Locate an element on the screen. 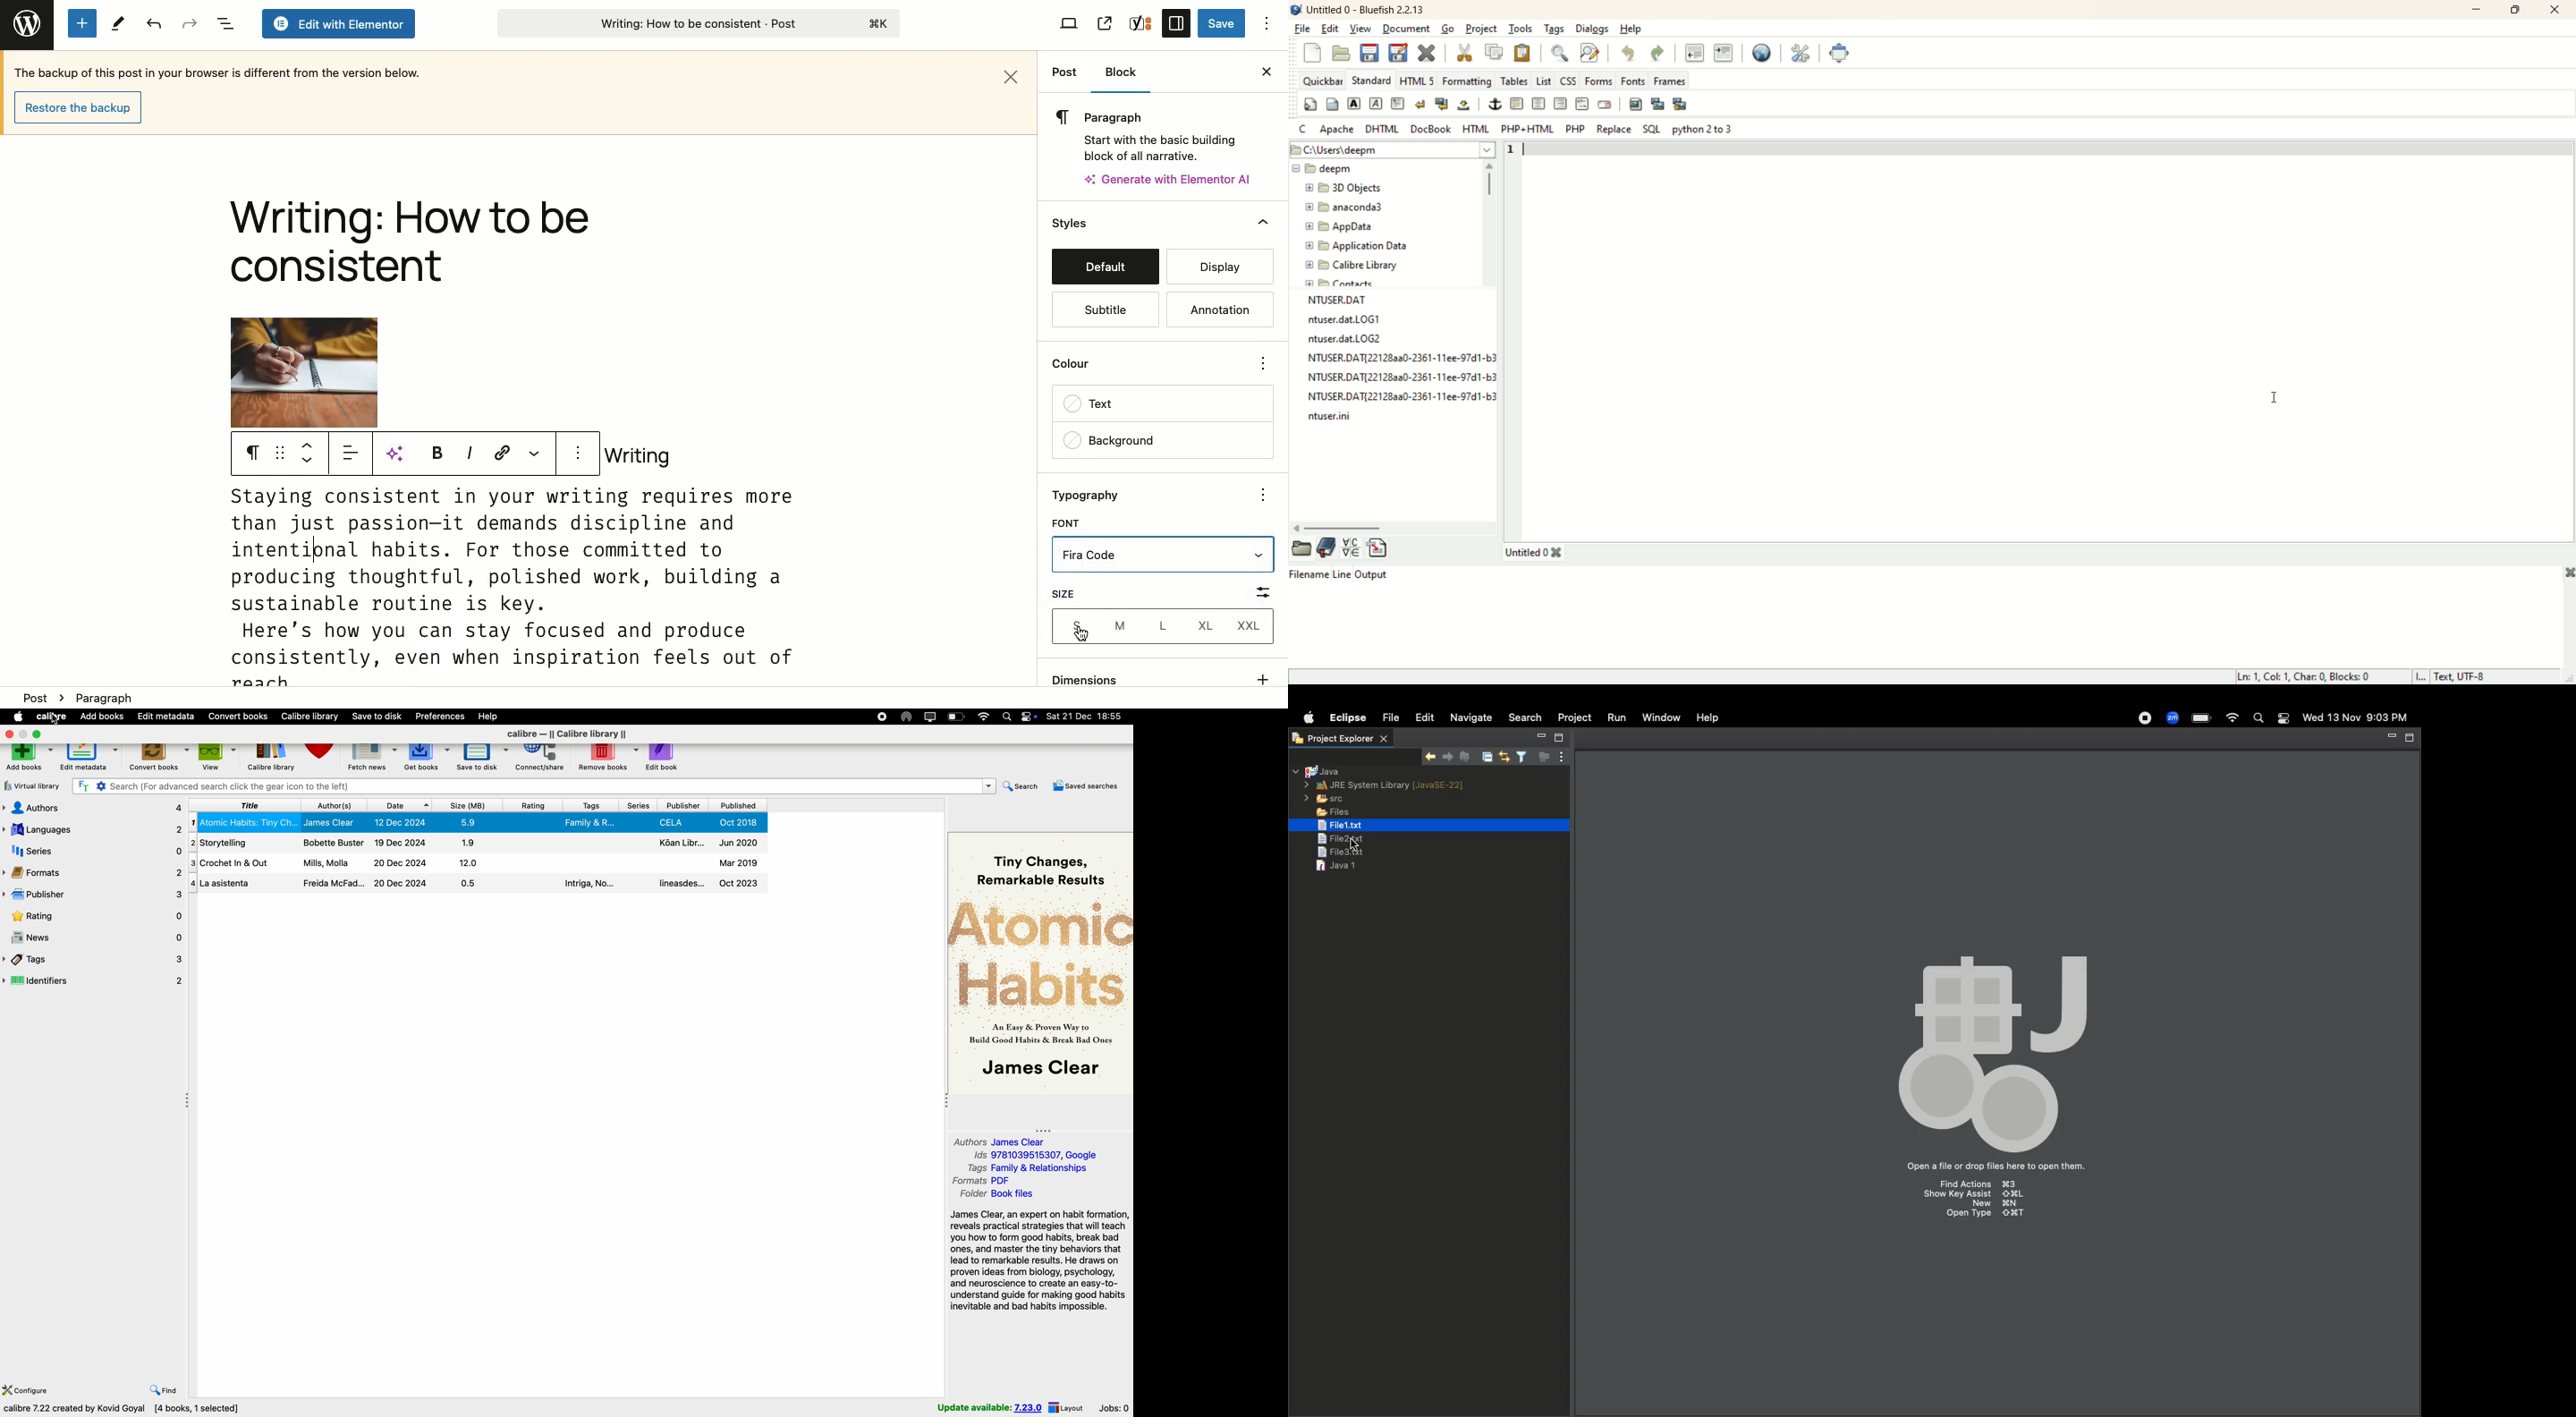 This screenshot has height=1428, width=2576. Annotation is located at coordinates (1216, 309).